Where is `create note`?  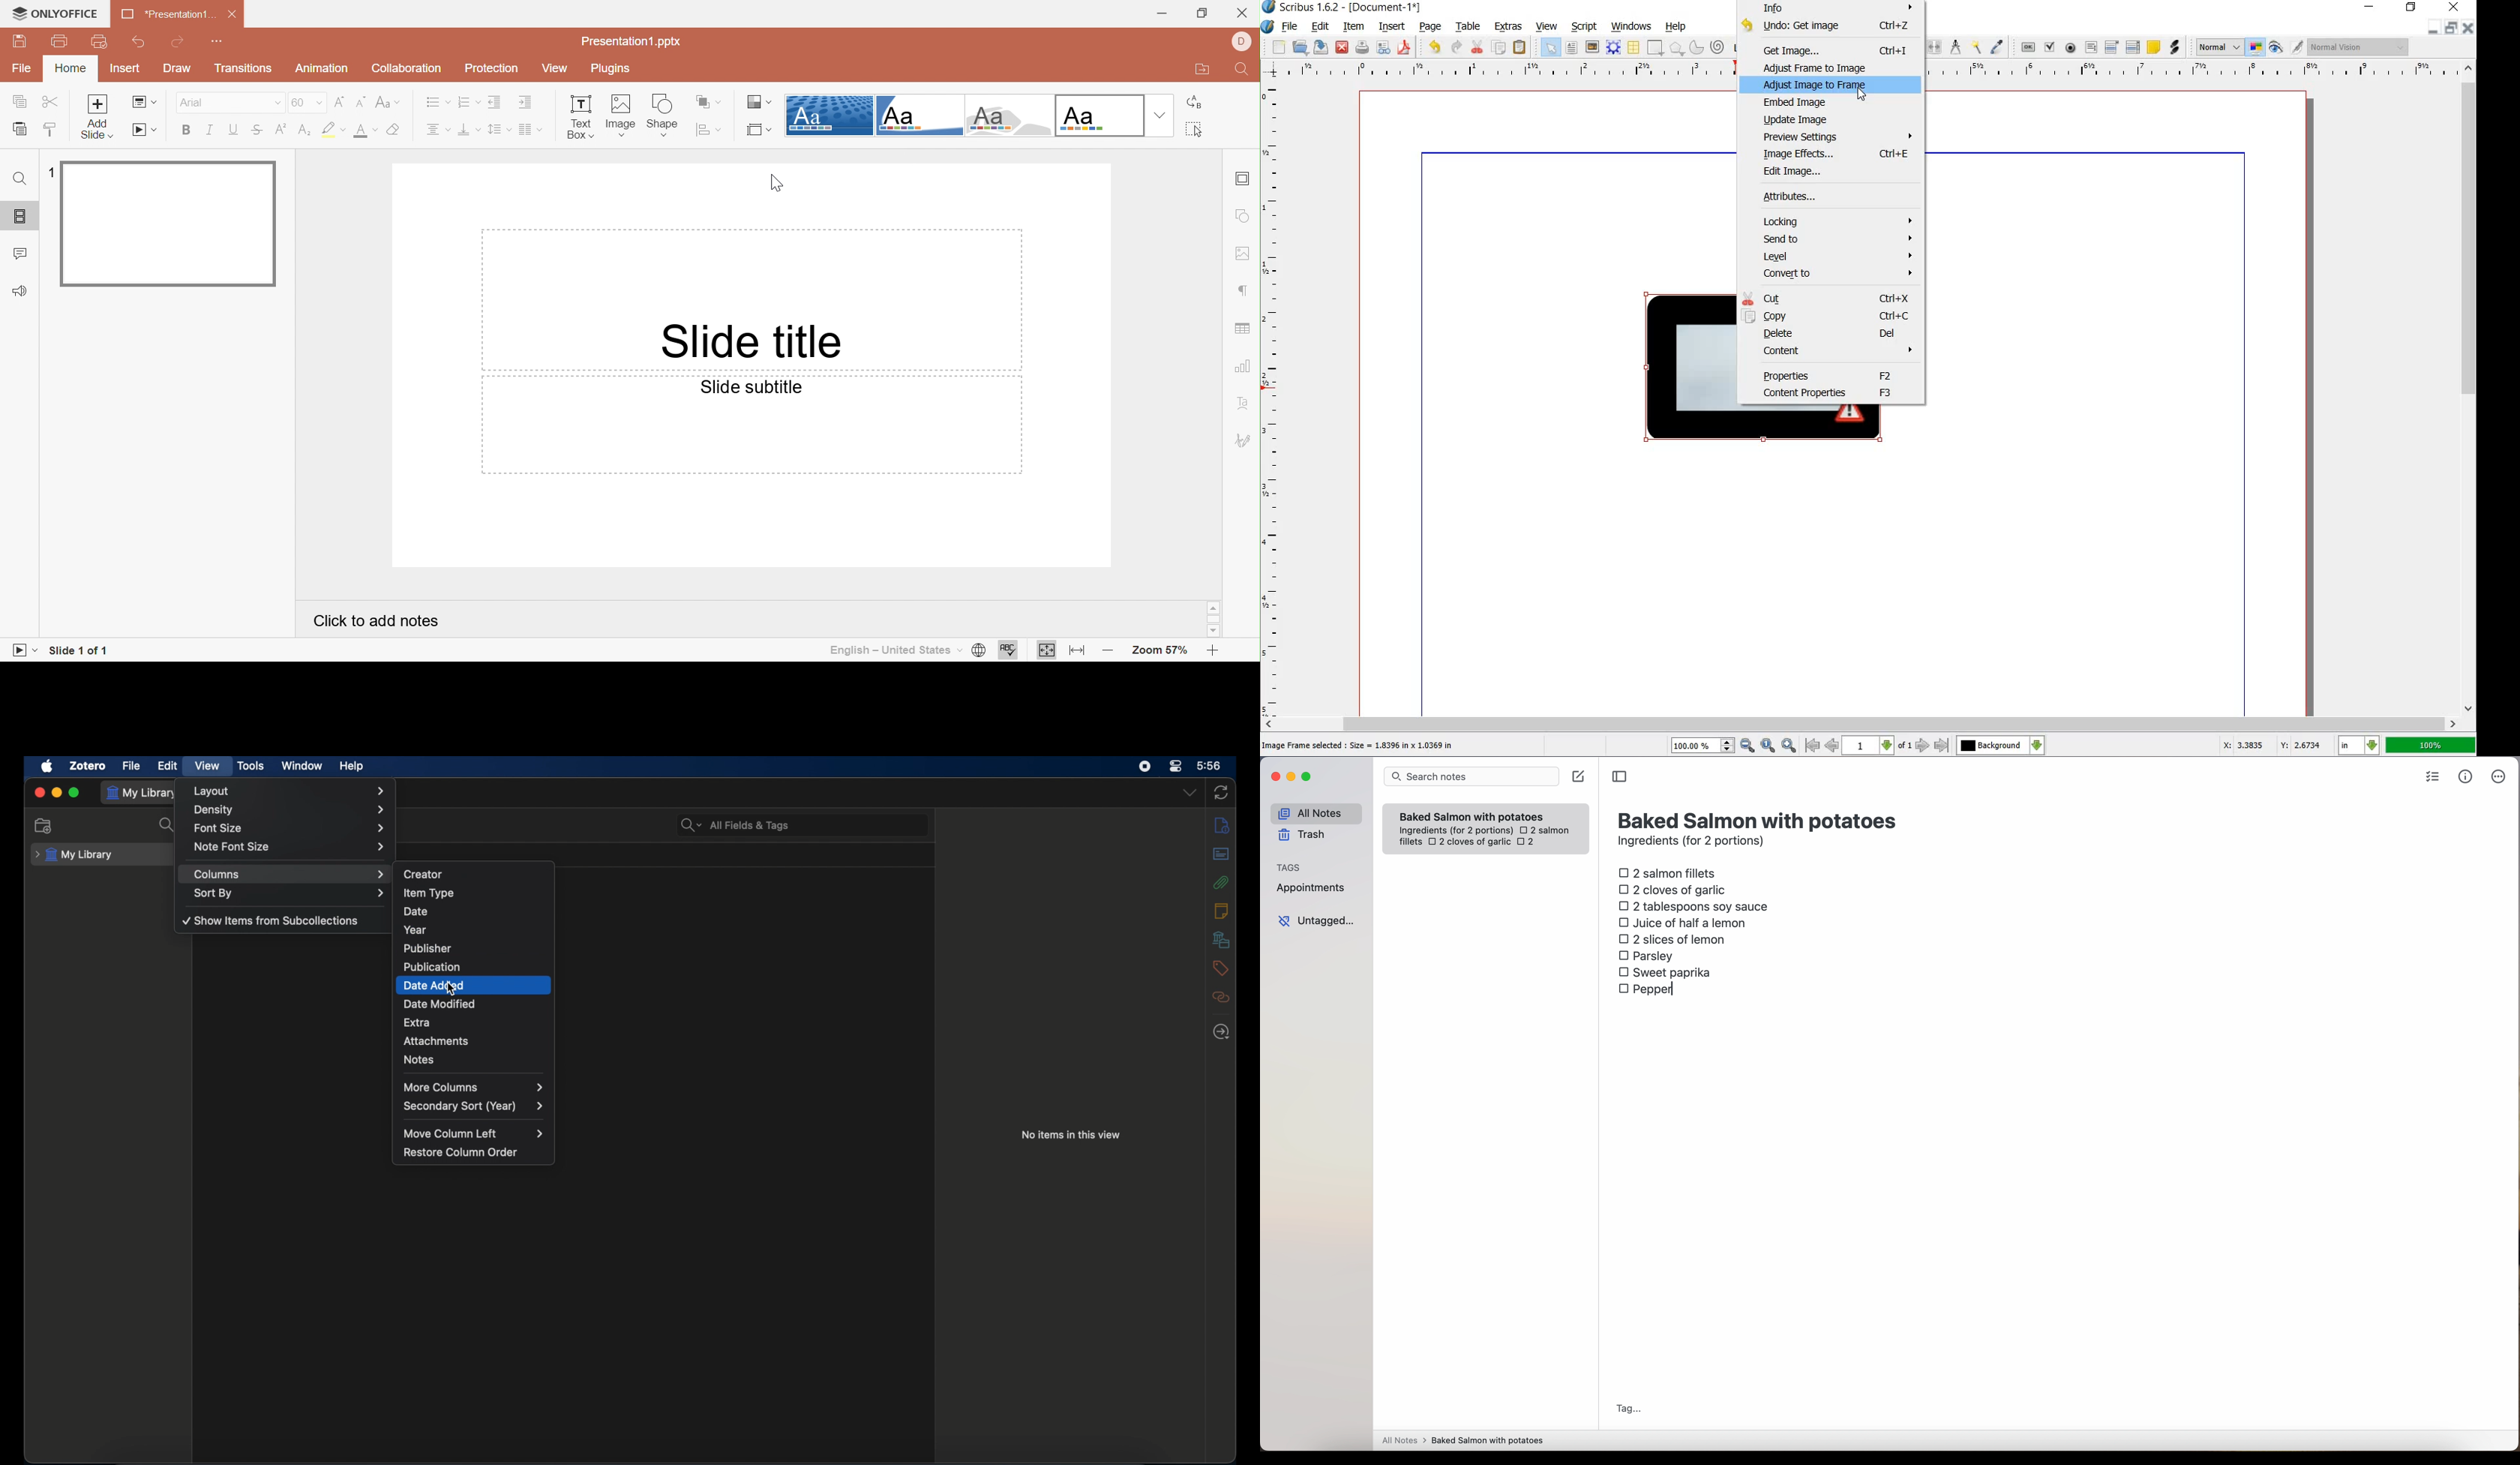 create note is located at coordinates (1577, 776).